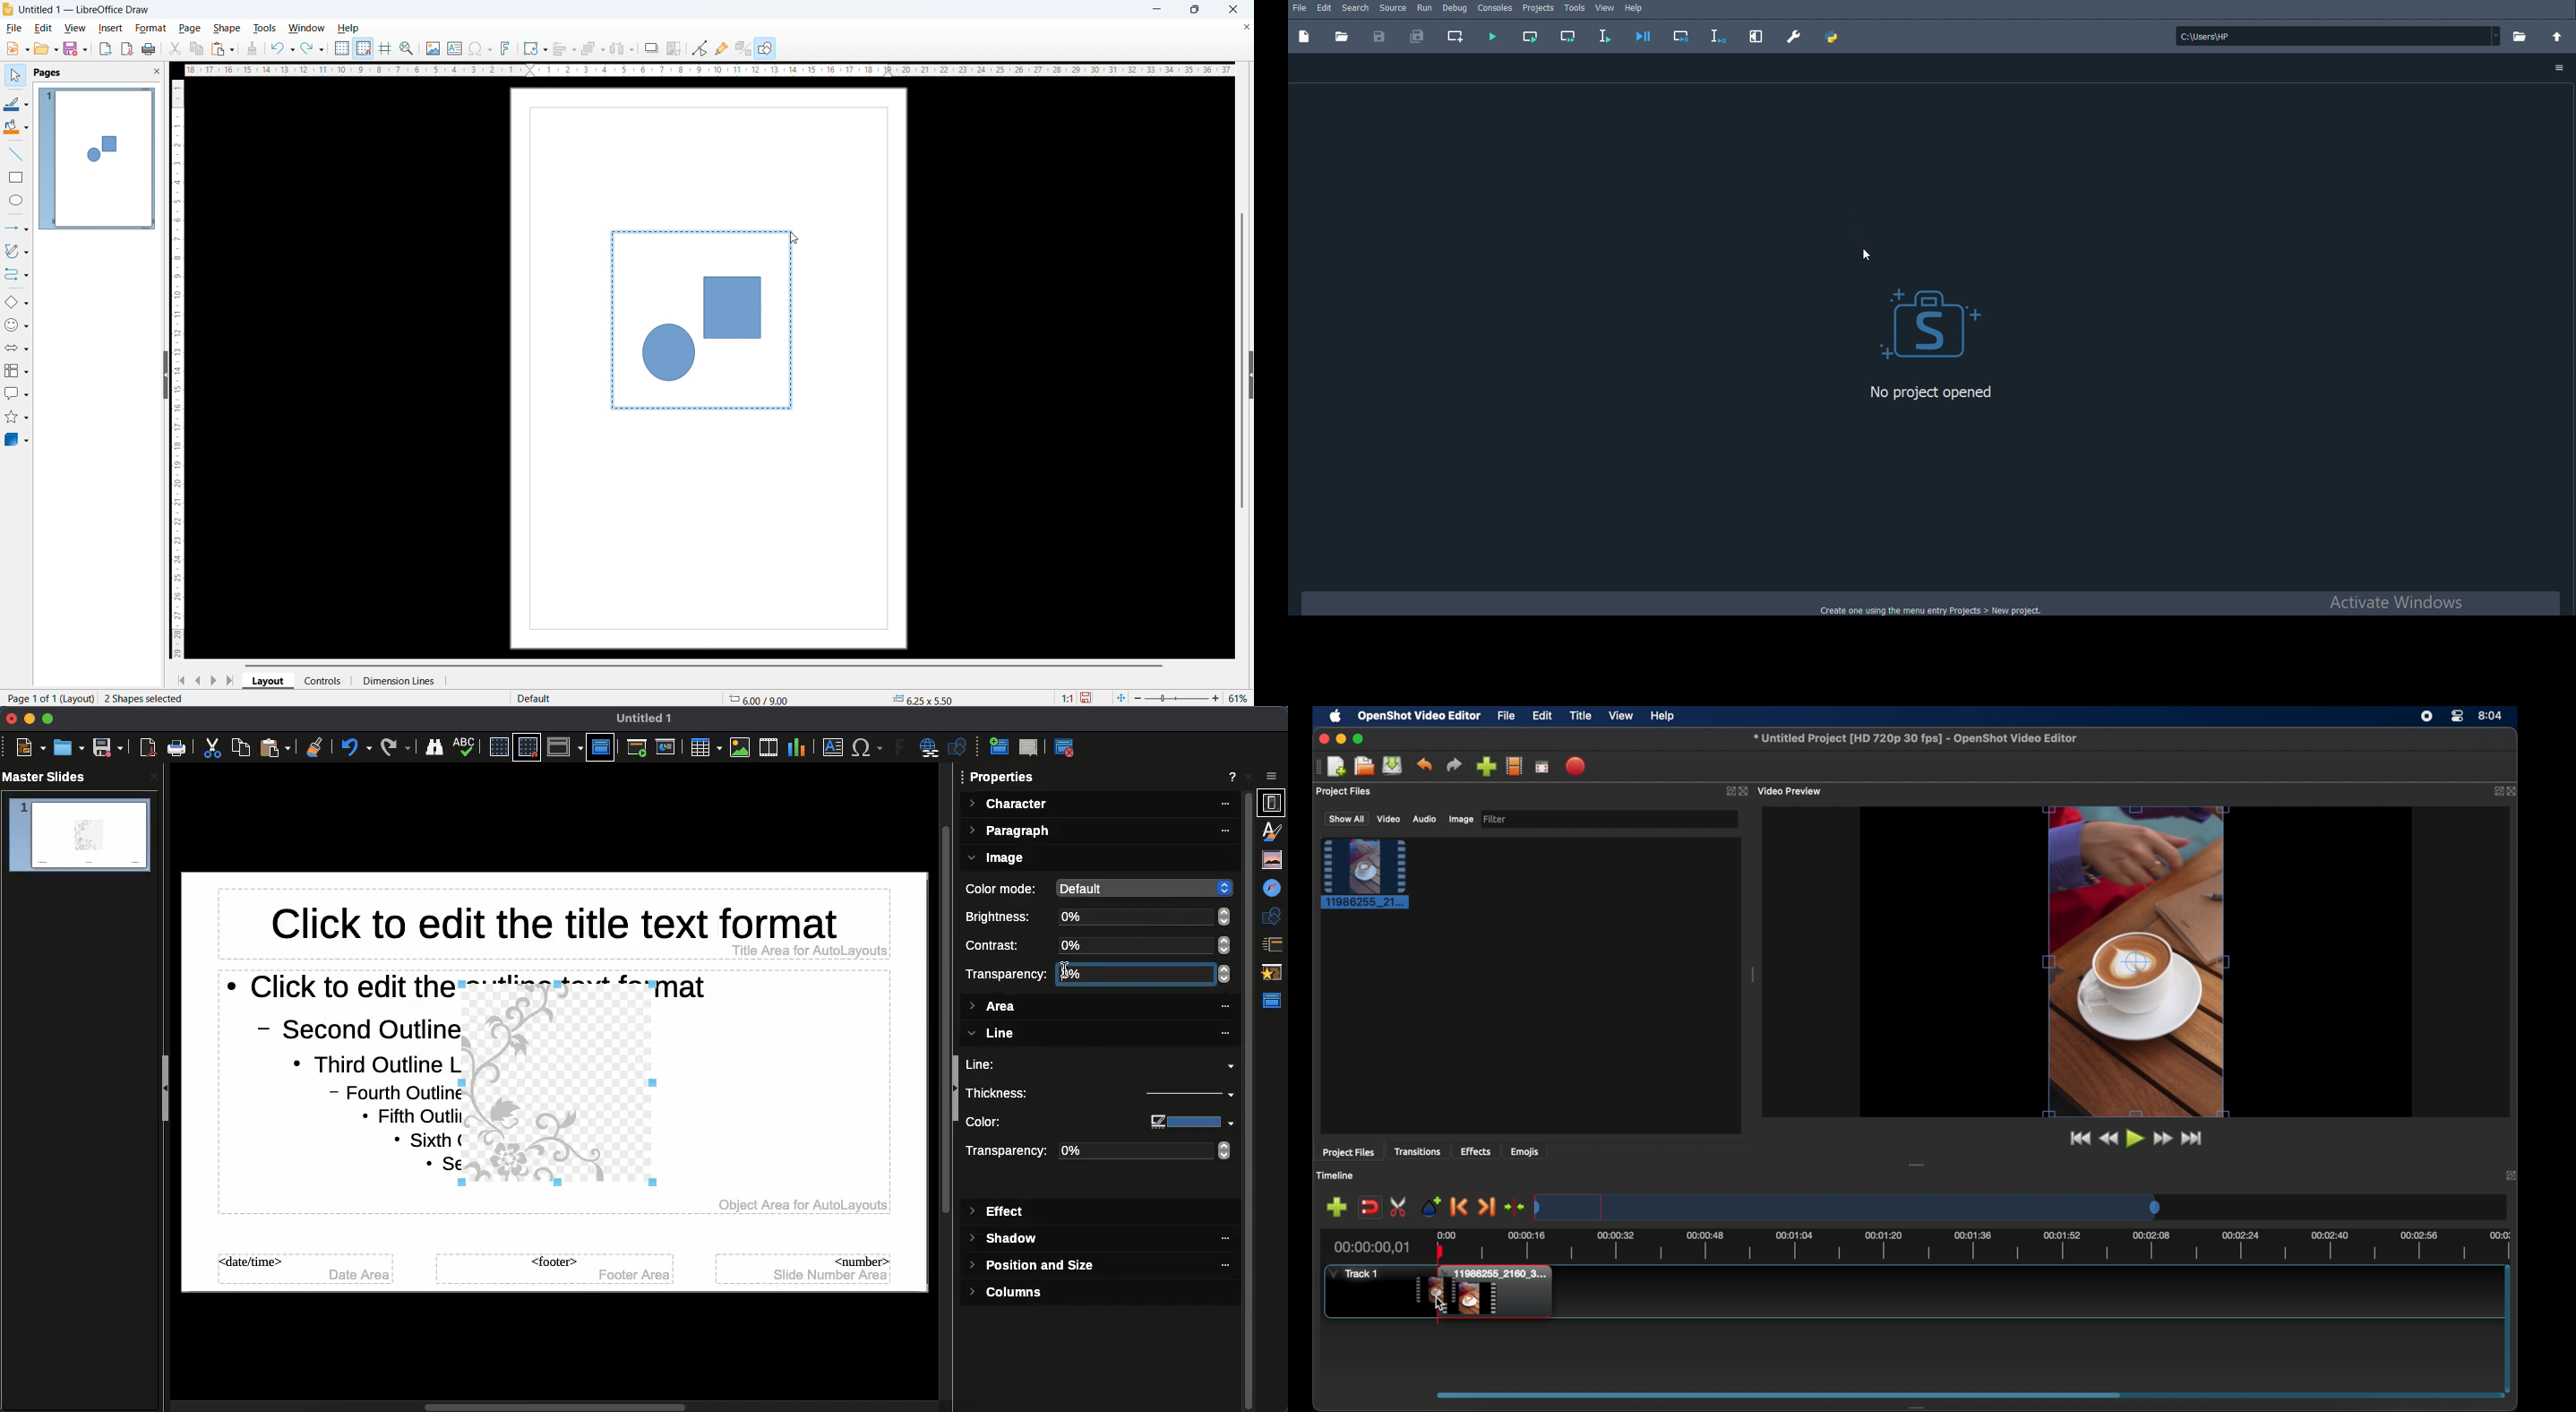 This screenshot has width=2576, height=1428. I want to click on Start from current slide, so click(667, 747).